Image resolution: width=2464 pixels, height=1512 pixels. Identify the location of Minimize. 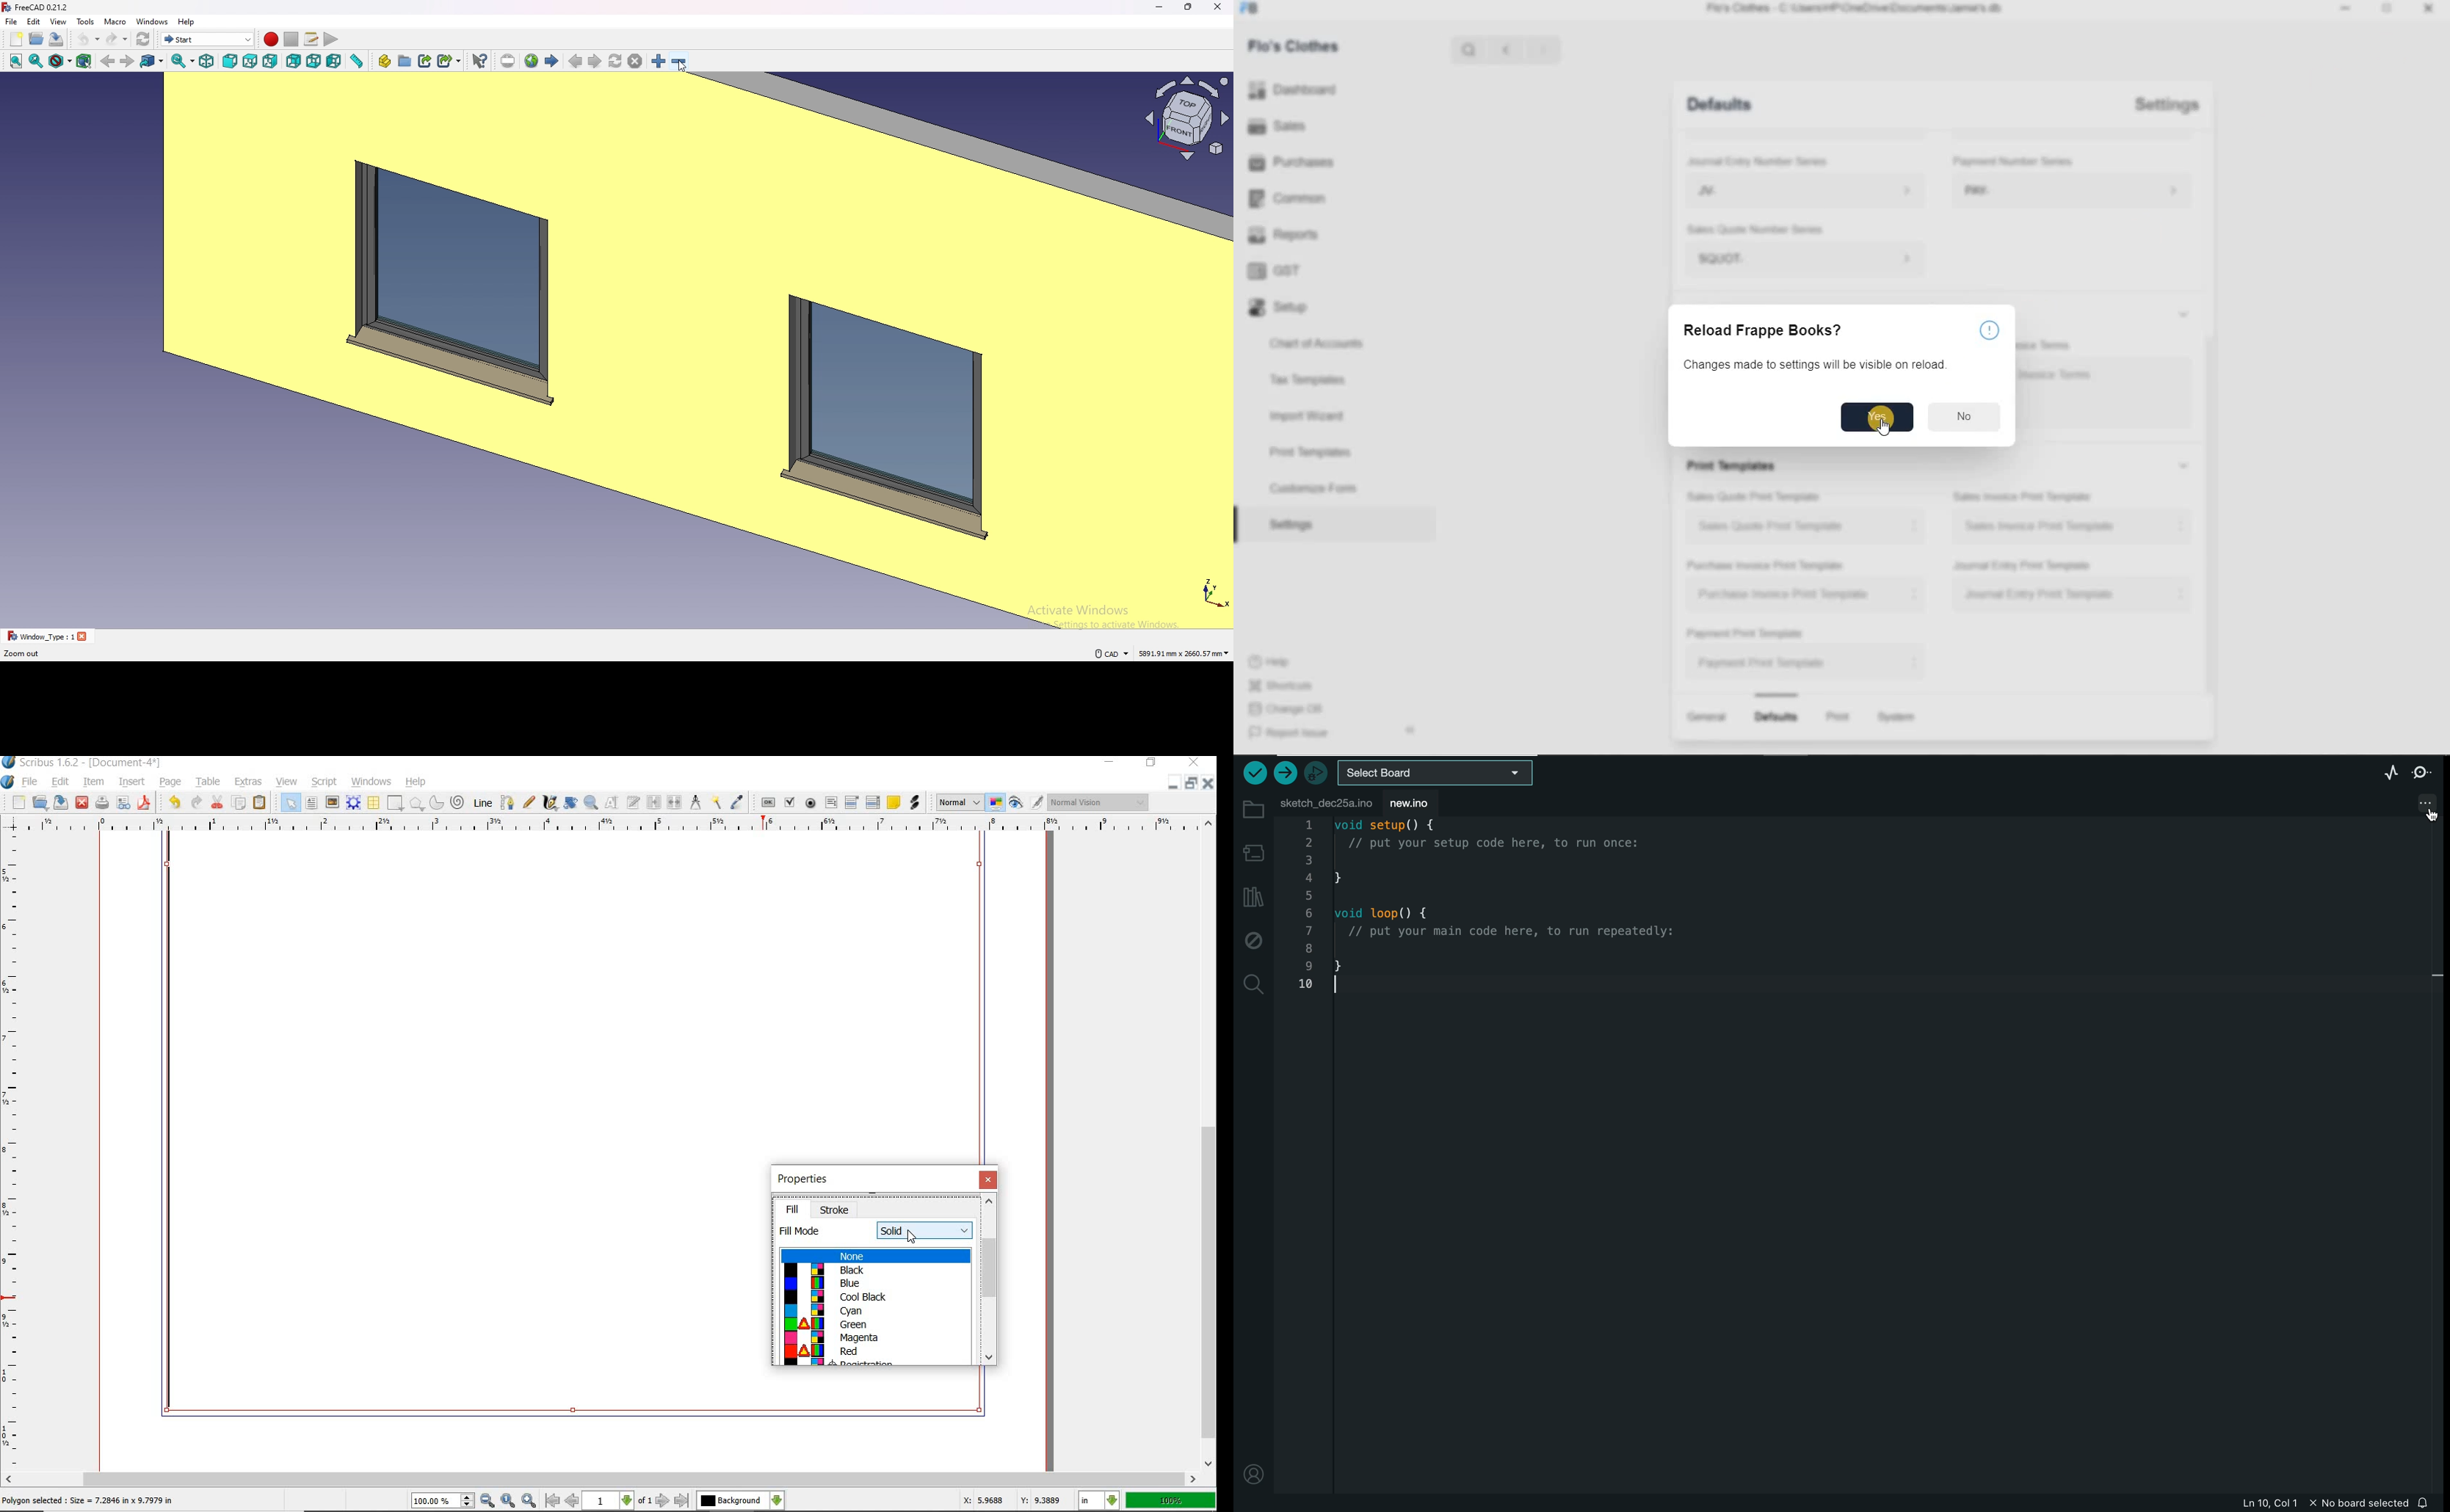
(2345, 9).